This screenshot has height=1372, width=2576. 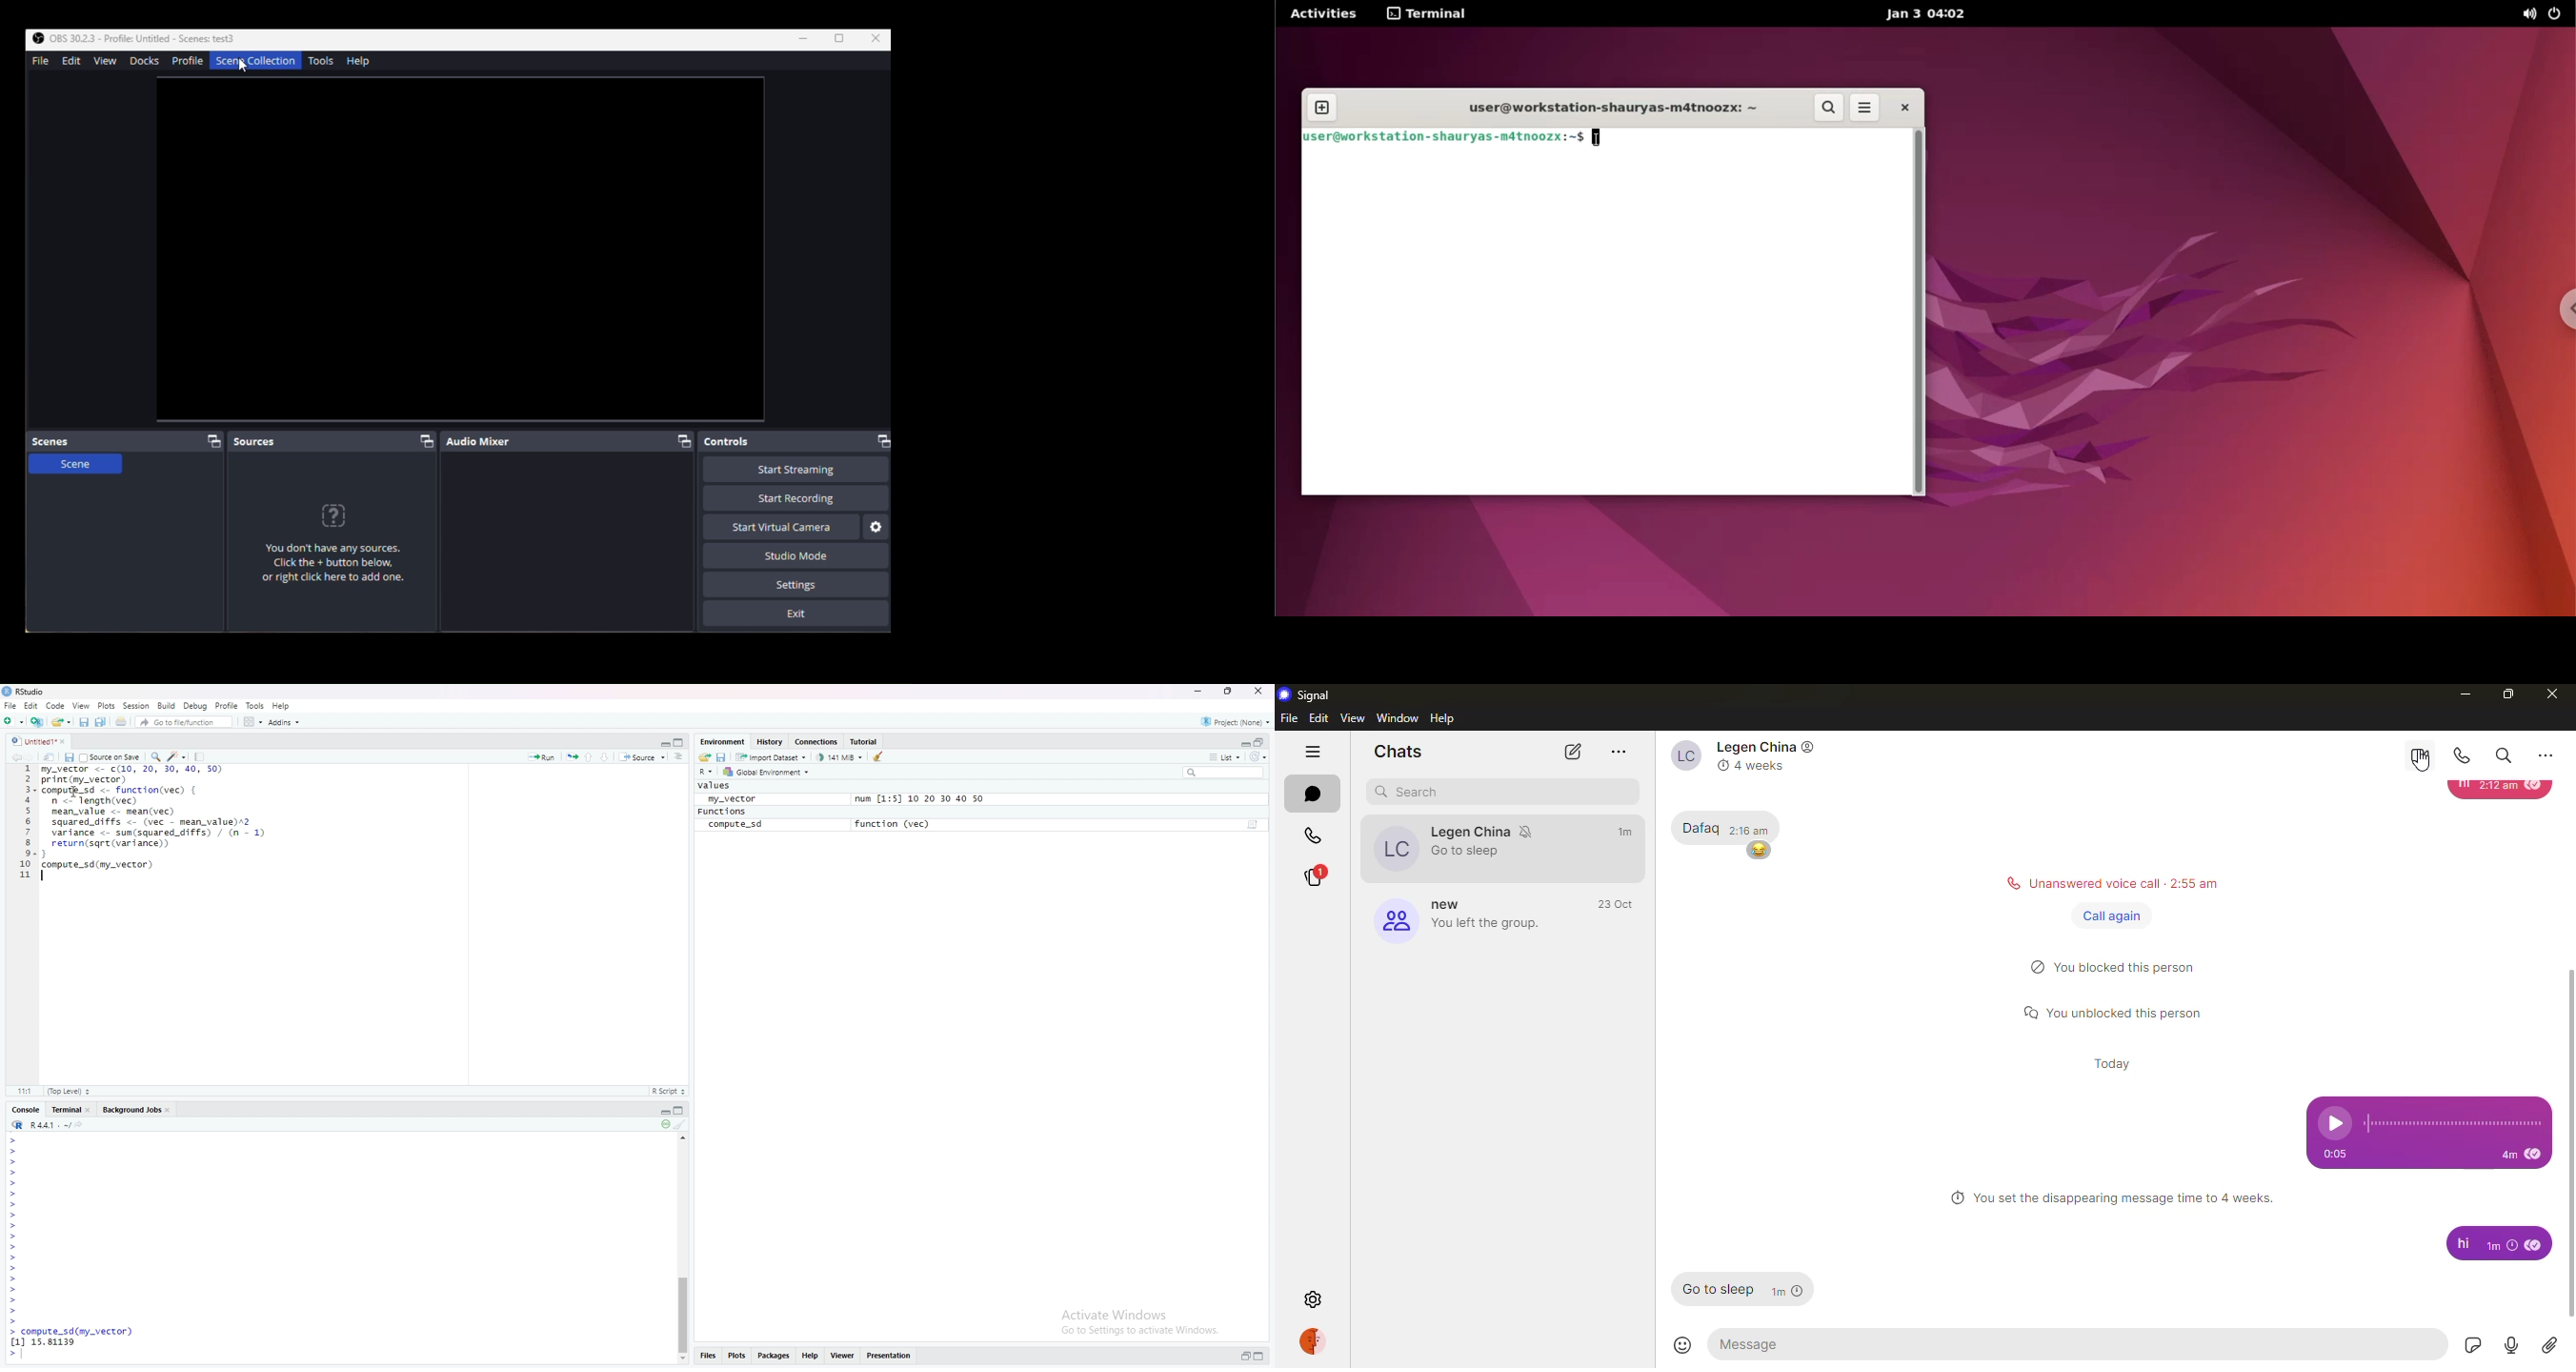 What do you see at coordinates (71, 1337) in the screenshot?
I see `compute_sd(my_vector) [1] 15.81139` at bounding box center [71, 1337].